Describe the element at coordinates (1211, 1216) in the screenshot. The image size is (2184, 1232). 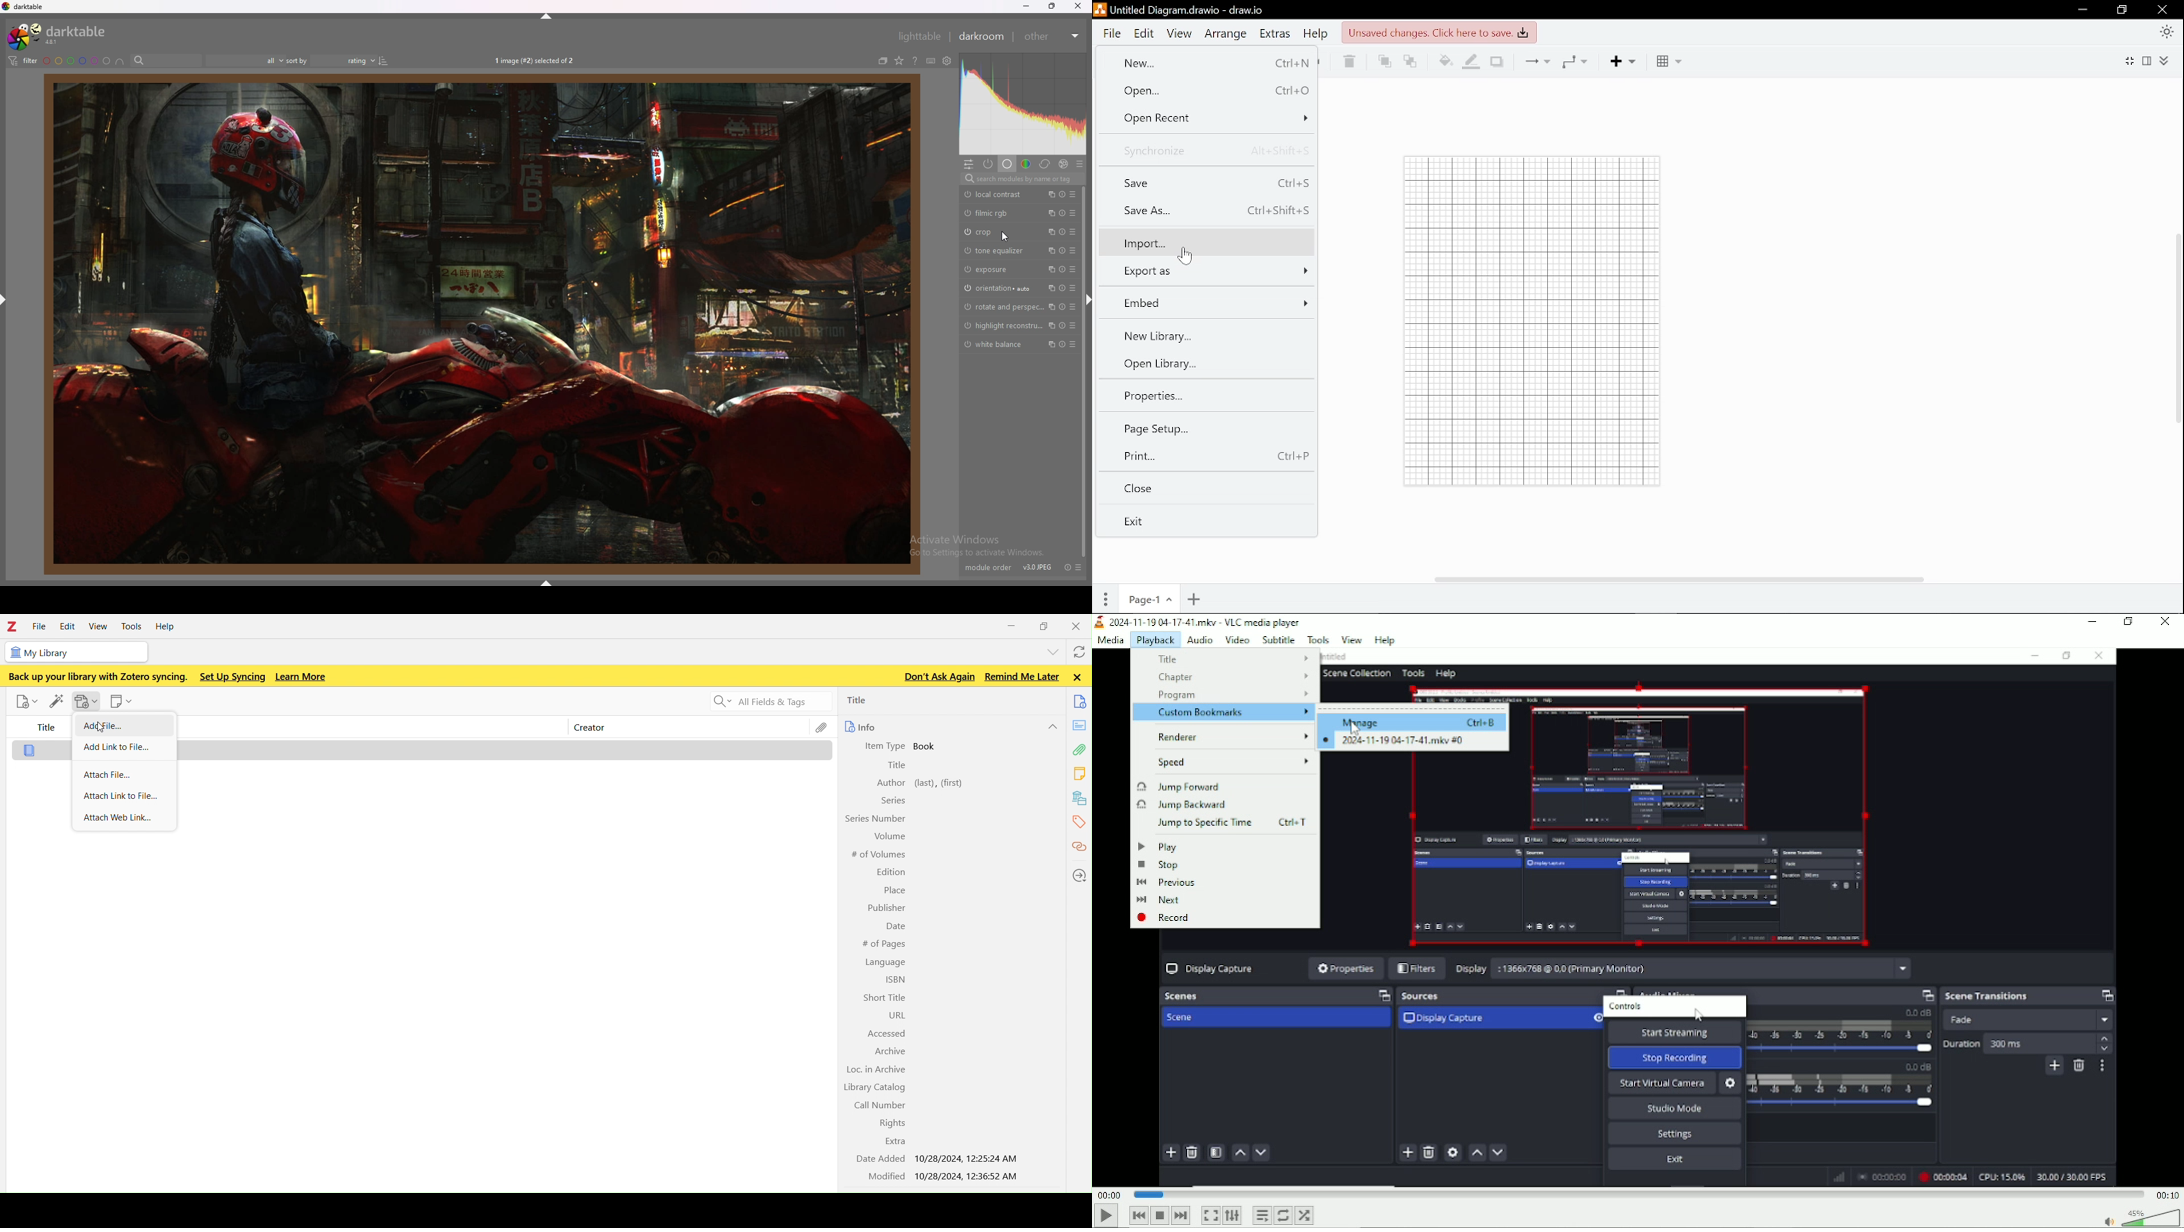
I see `Toggle video in fullscreen` at that location.